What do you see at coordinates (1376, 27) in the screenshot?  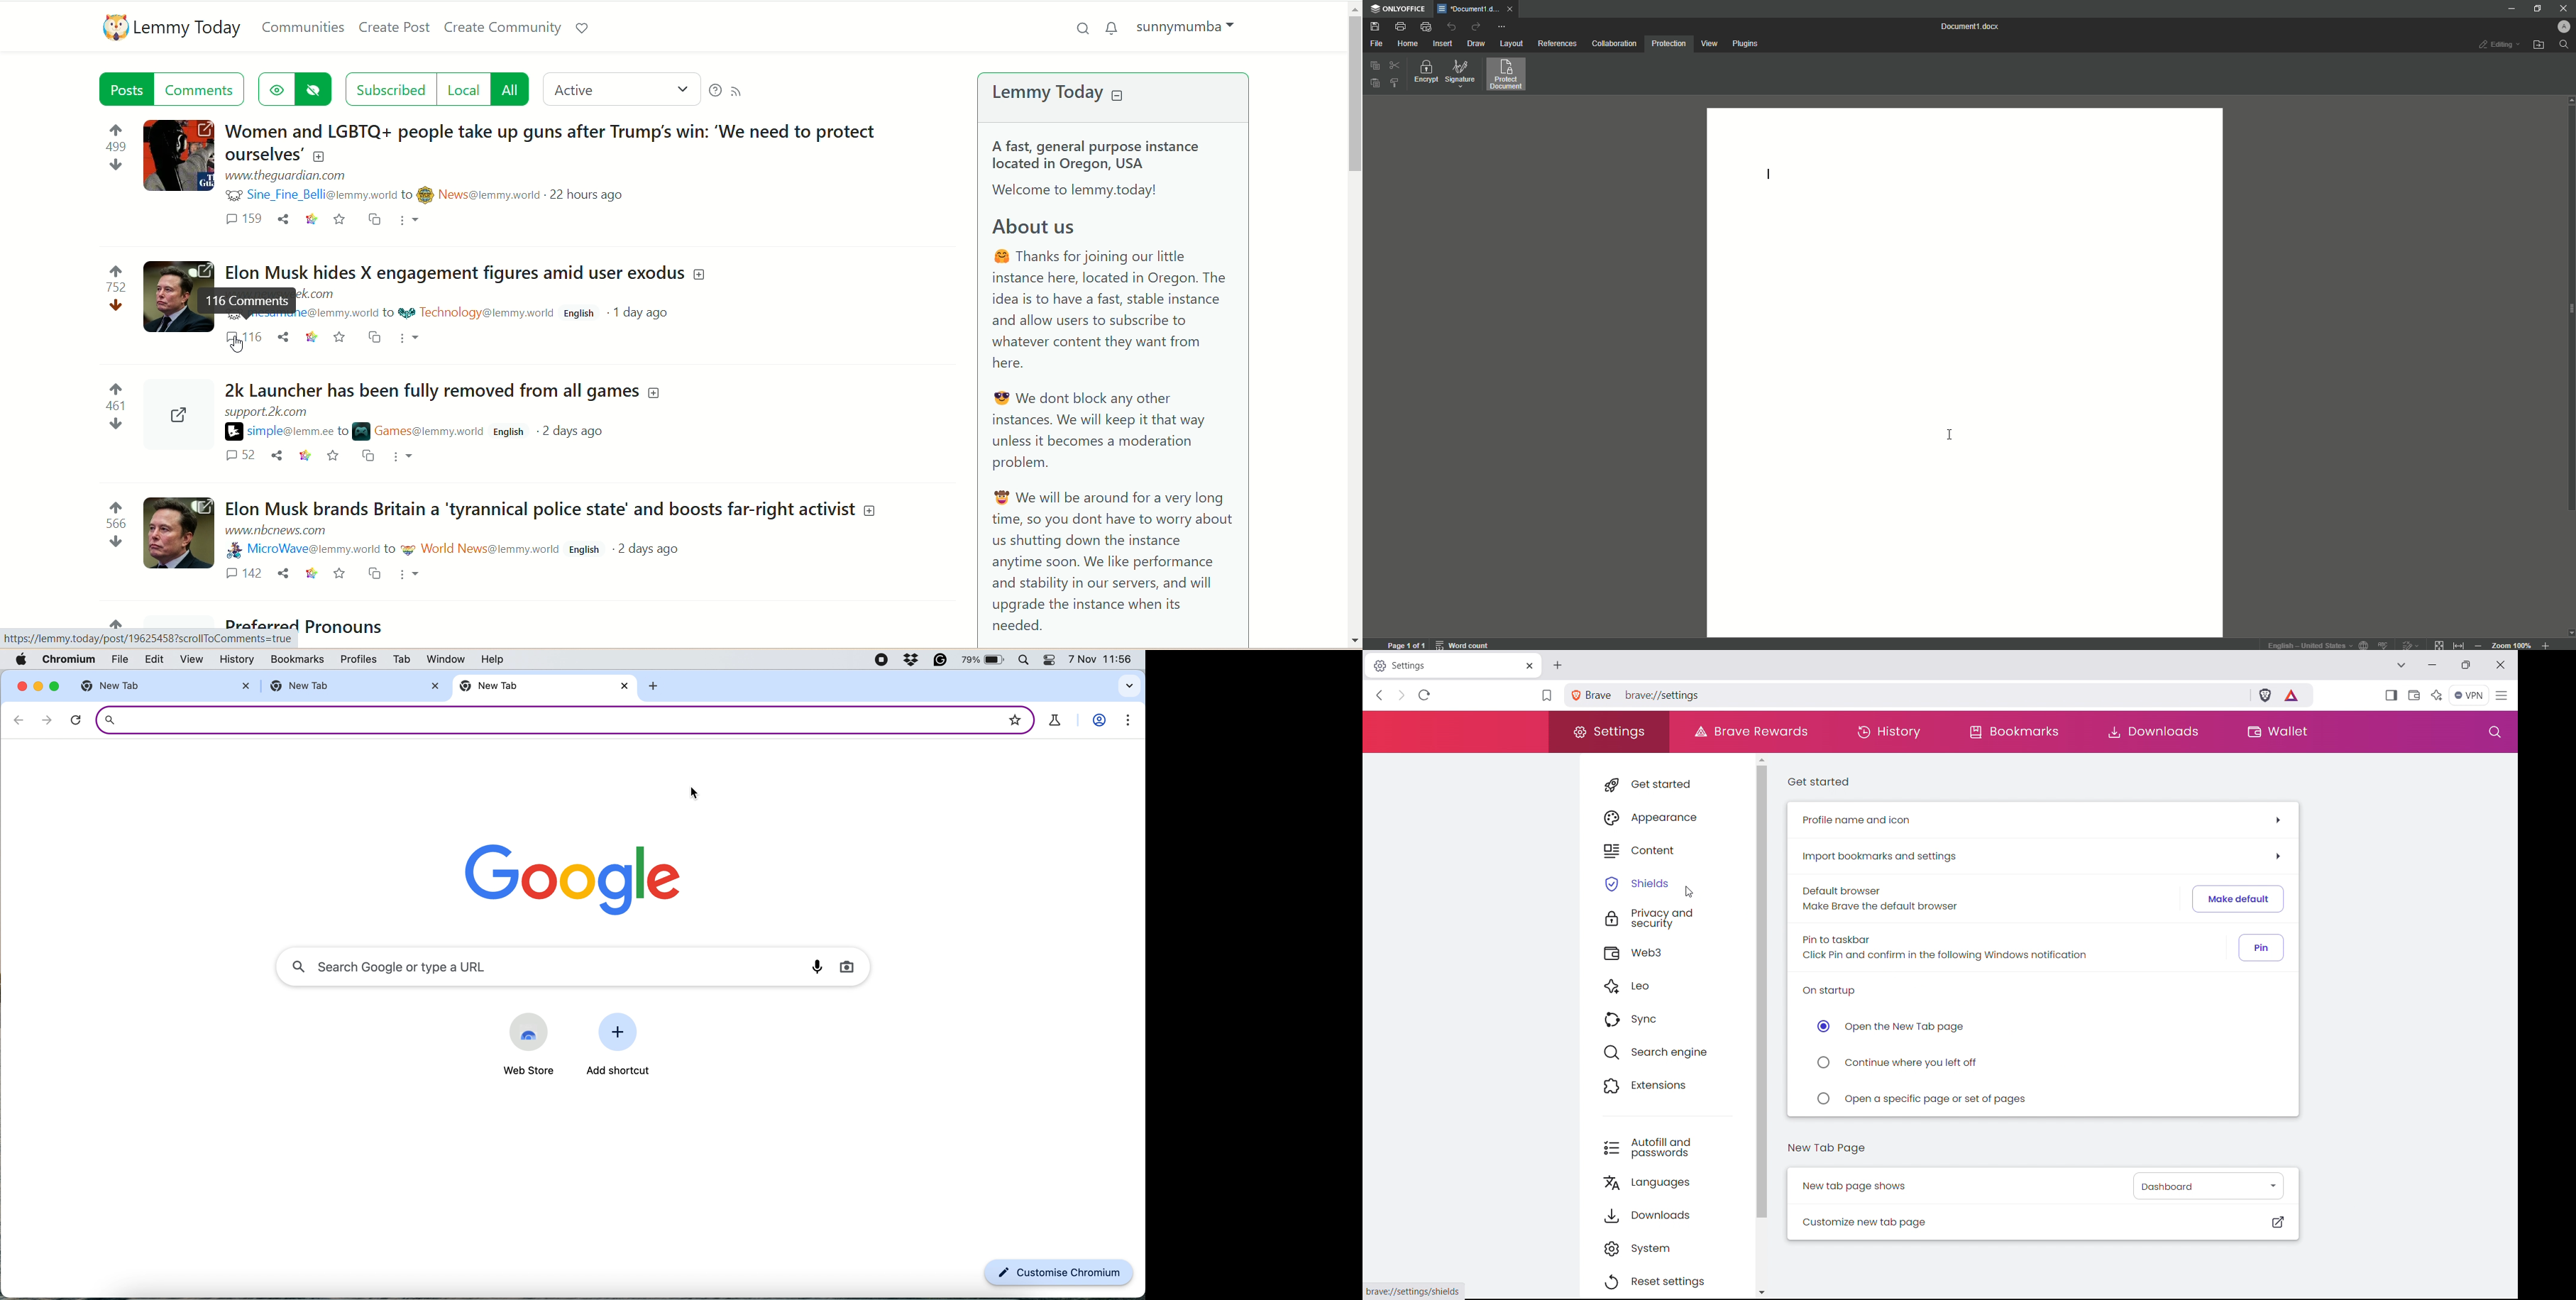 I see `Save` at bounding box center [1376, 27].